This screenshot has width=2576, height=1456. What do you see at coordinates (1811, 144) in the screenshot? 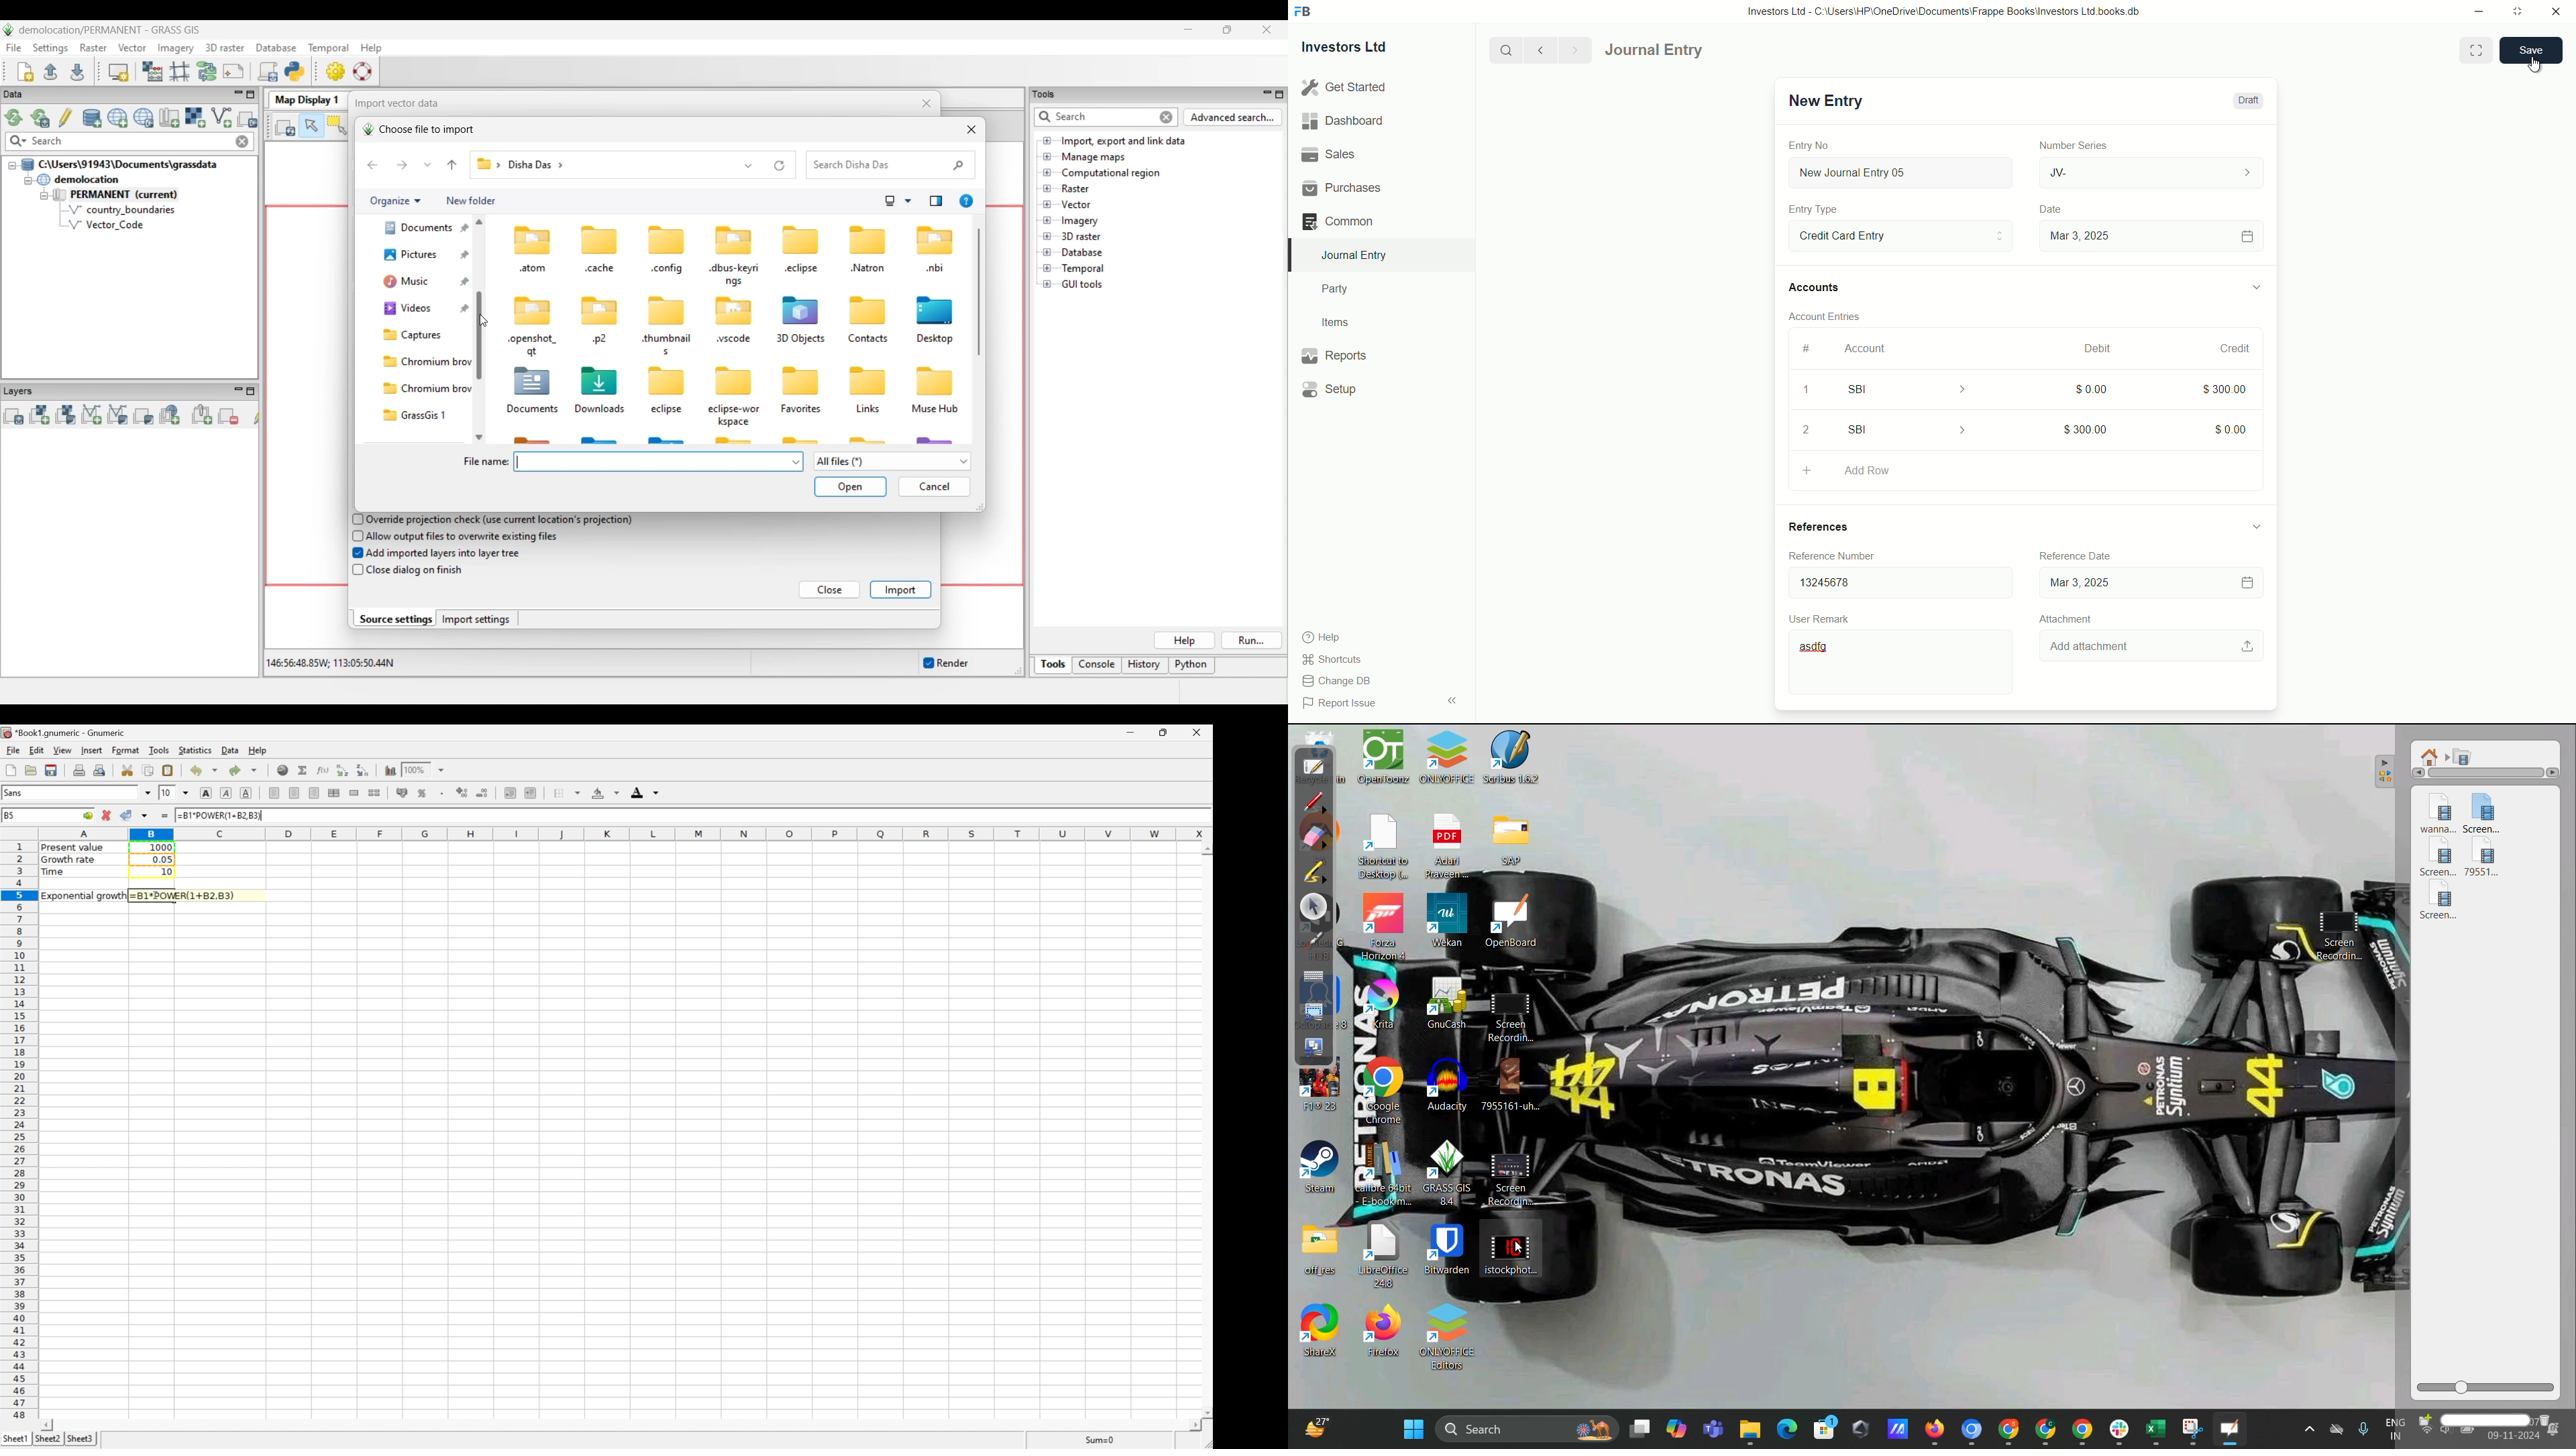
I see `Entry No` at bounding box center [1811, 144].